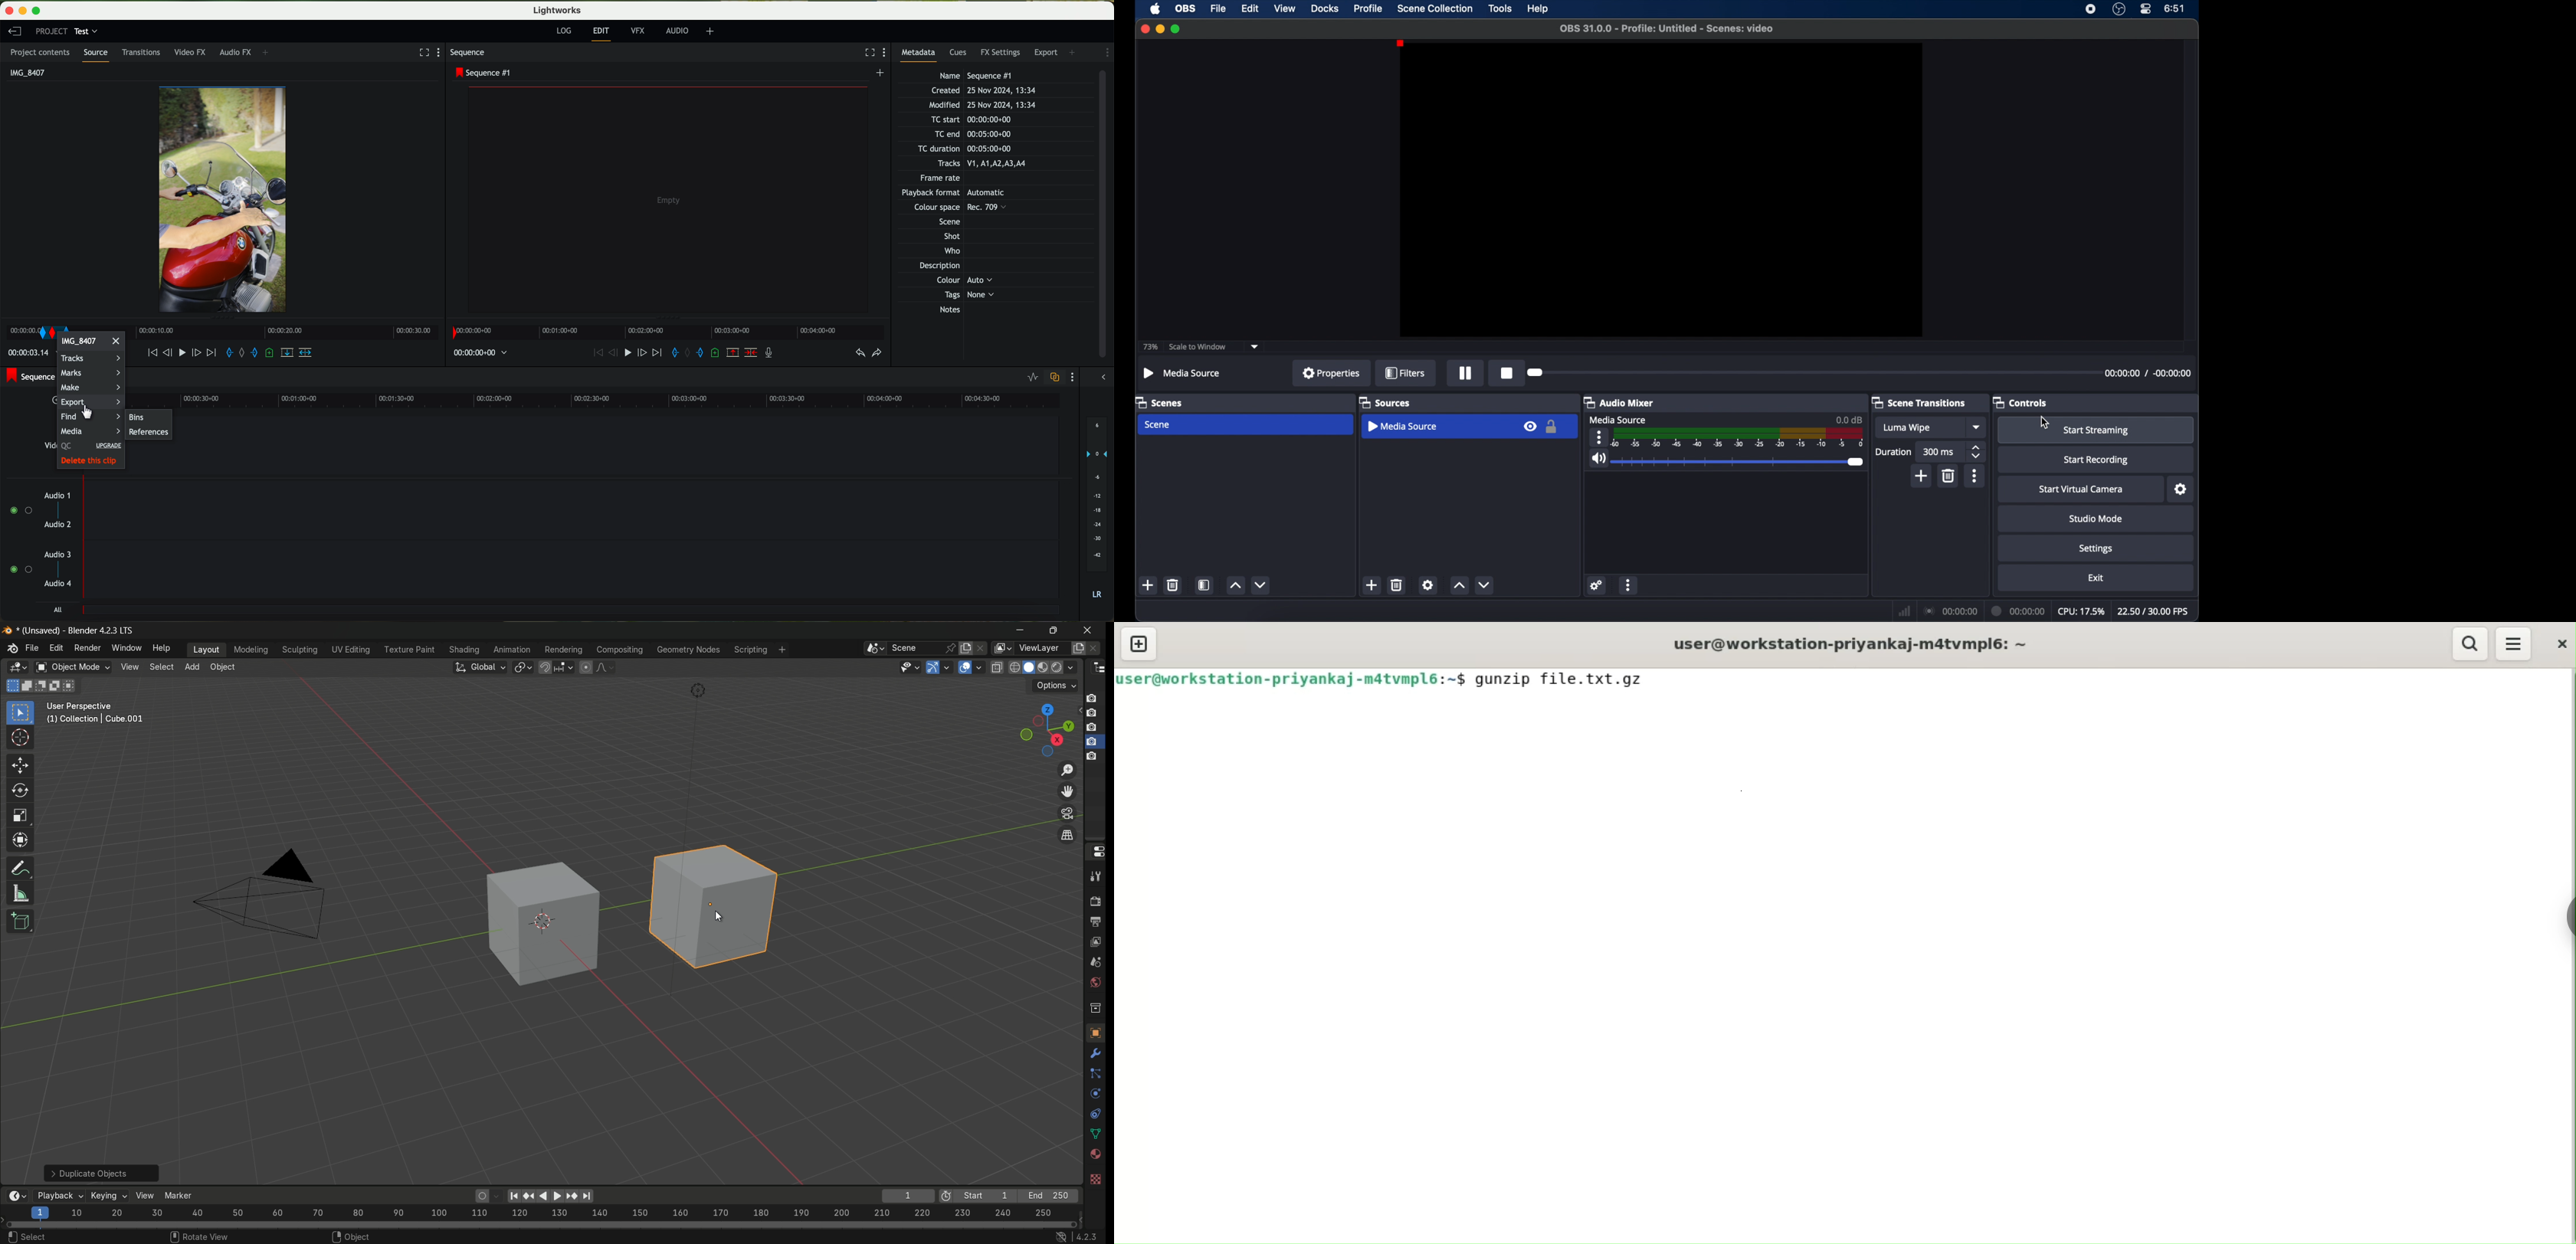 The width and height of the screenshot is (2576, 1260). Describe the element at coordinates (1905, 610) in the screenshot. I see `network` at that location.